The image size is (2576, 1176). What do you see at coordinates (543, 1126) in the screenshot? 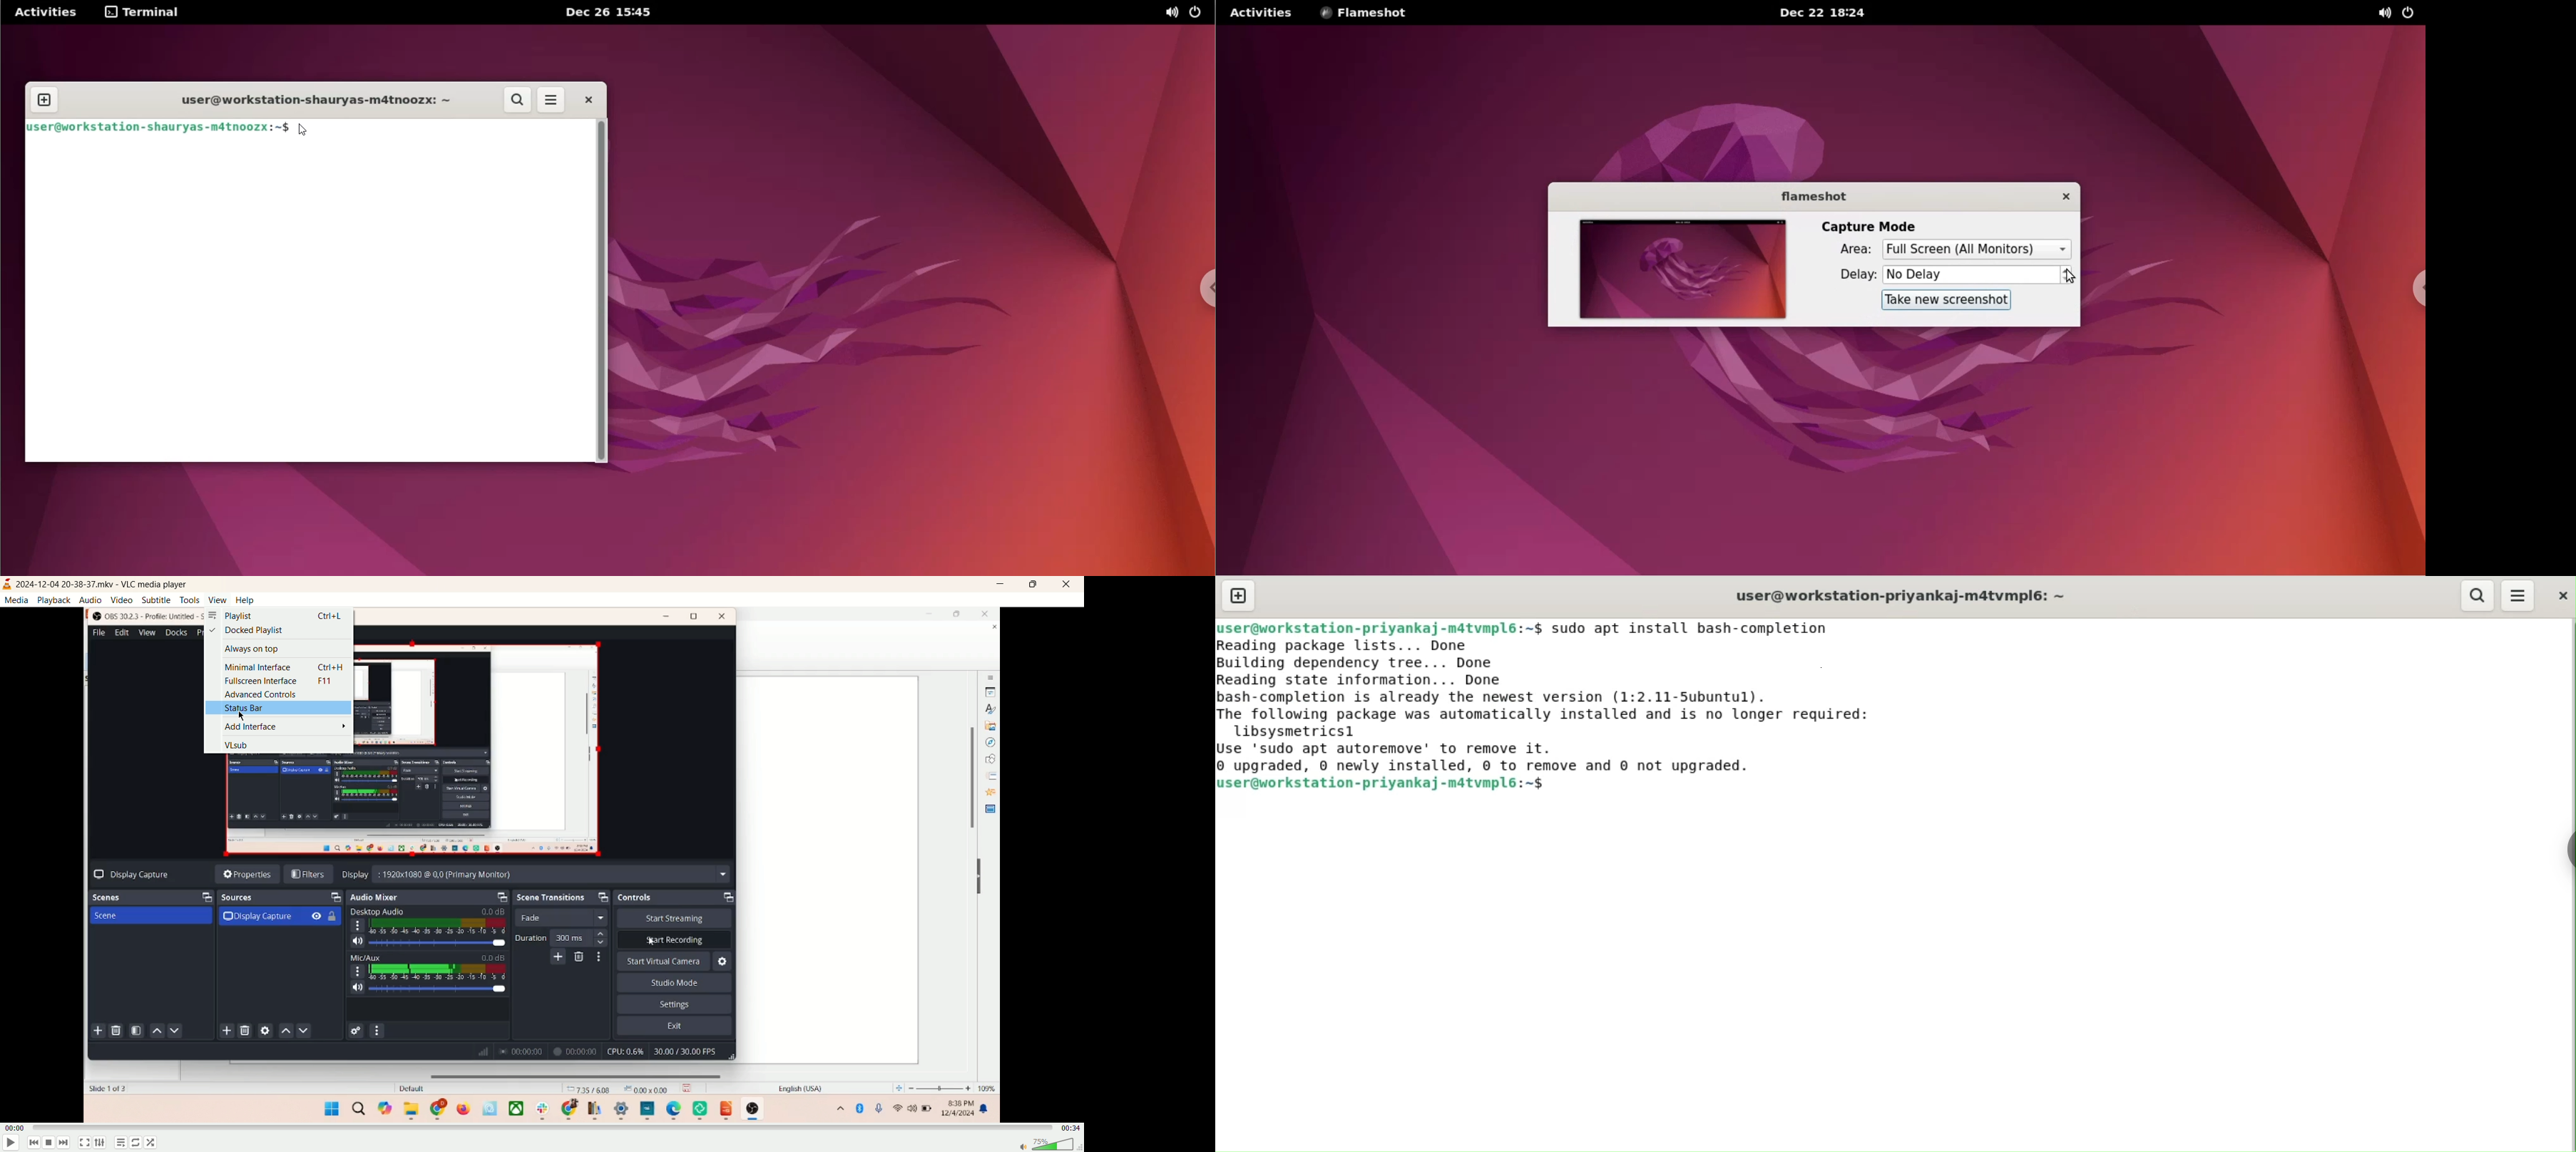
I see `progress bar` at bounding box center [543, 1126].